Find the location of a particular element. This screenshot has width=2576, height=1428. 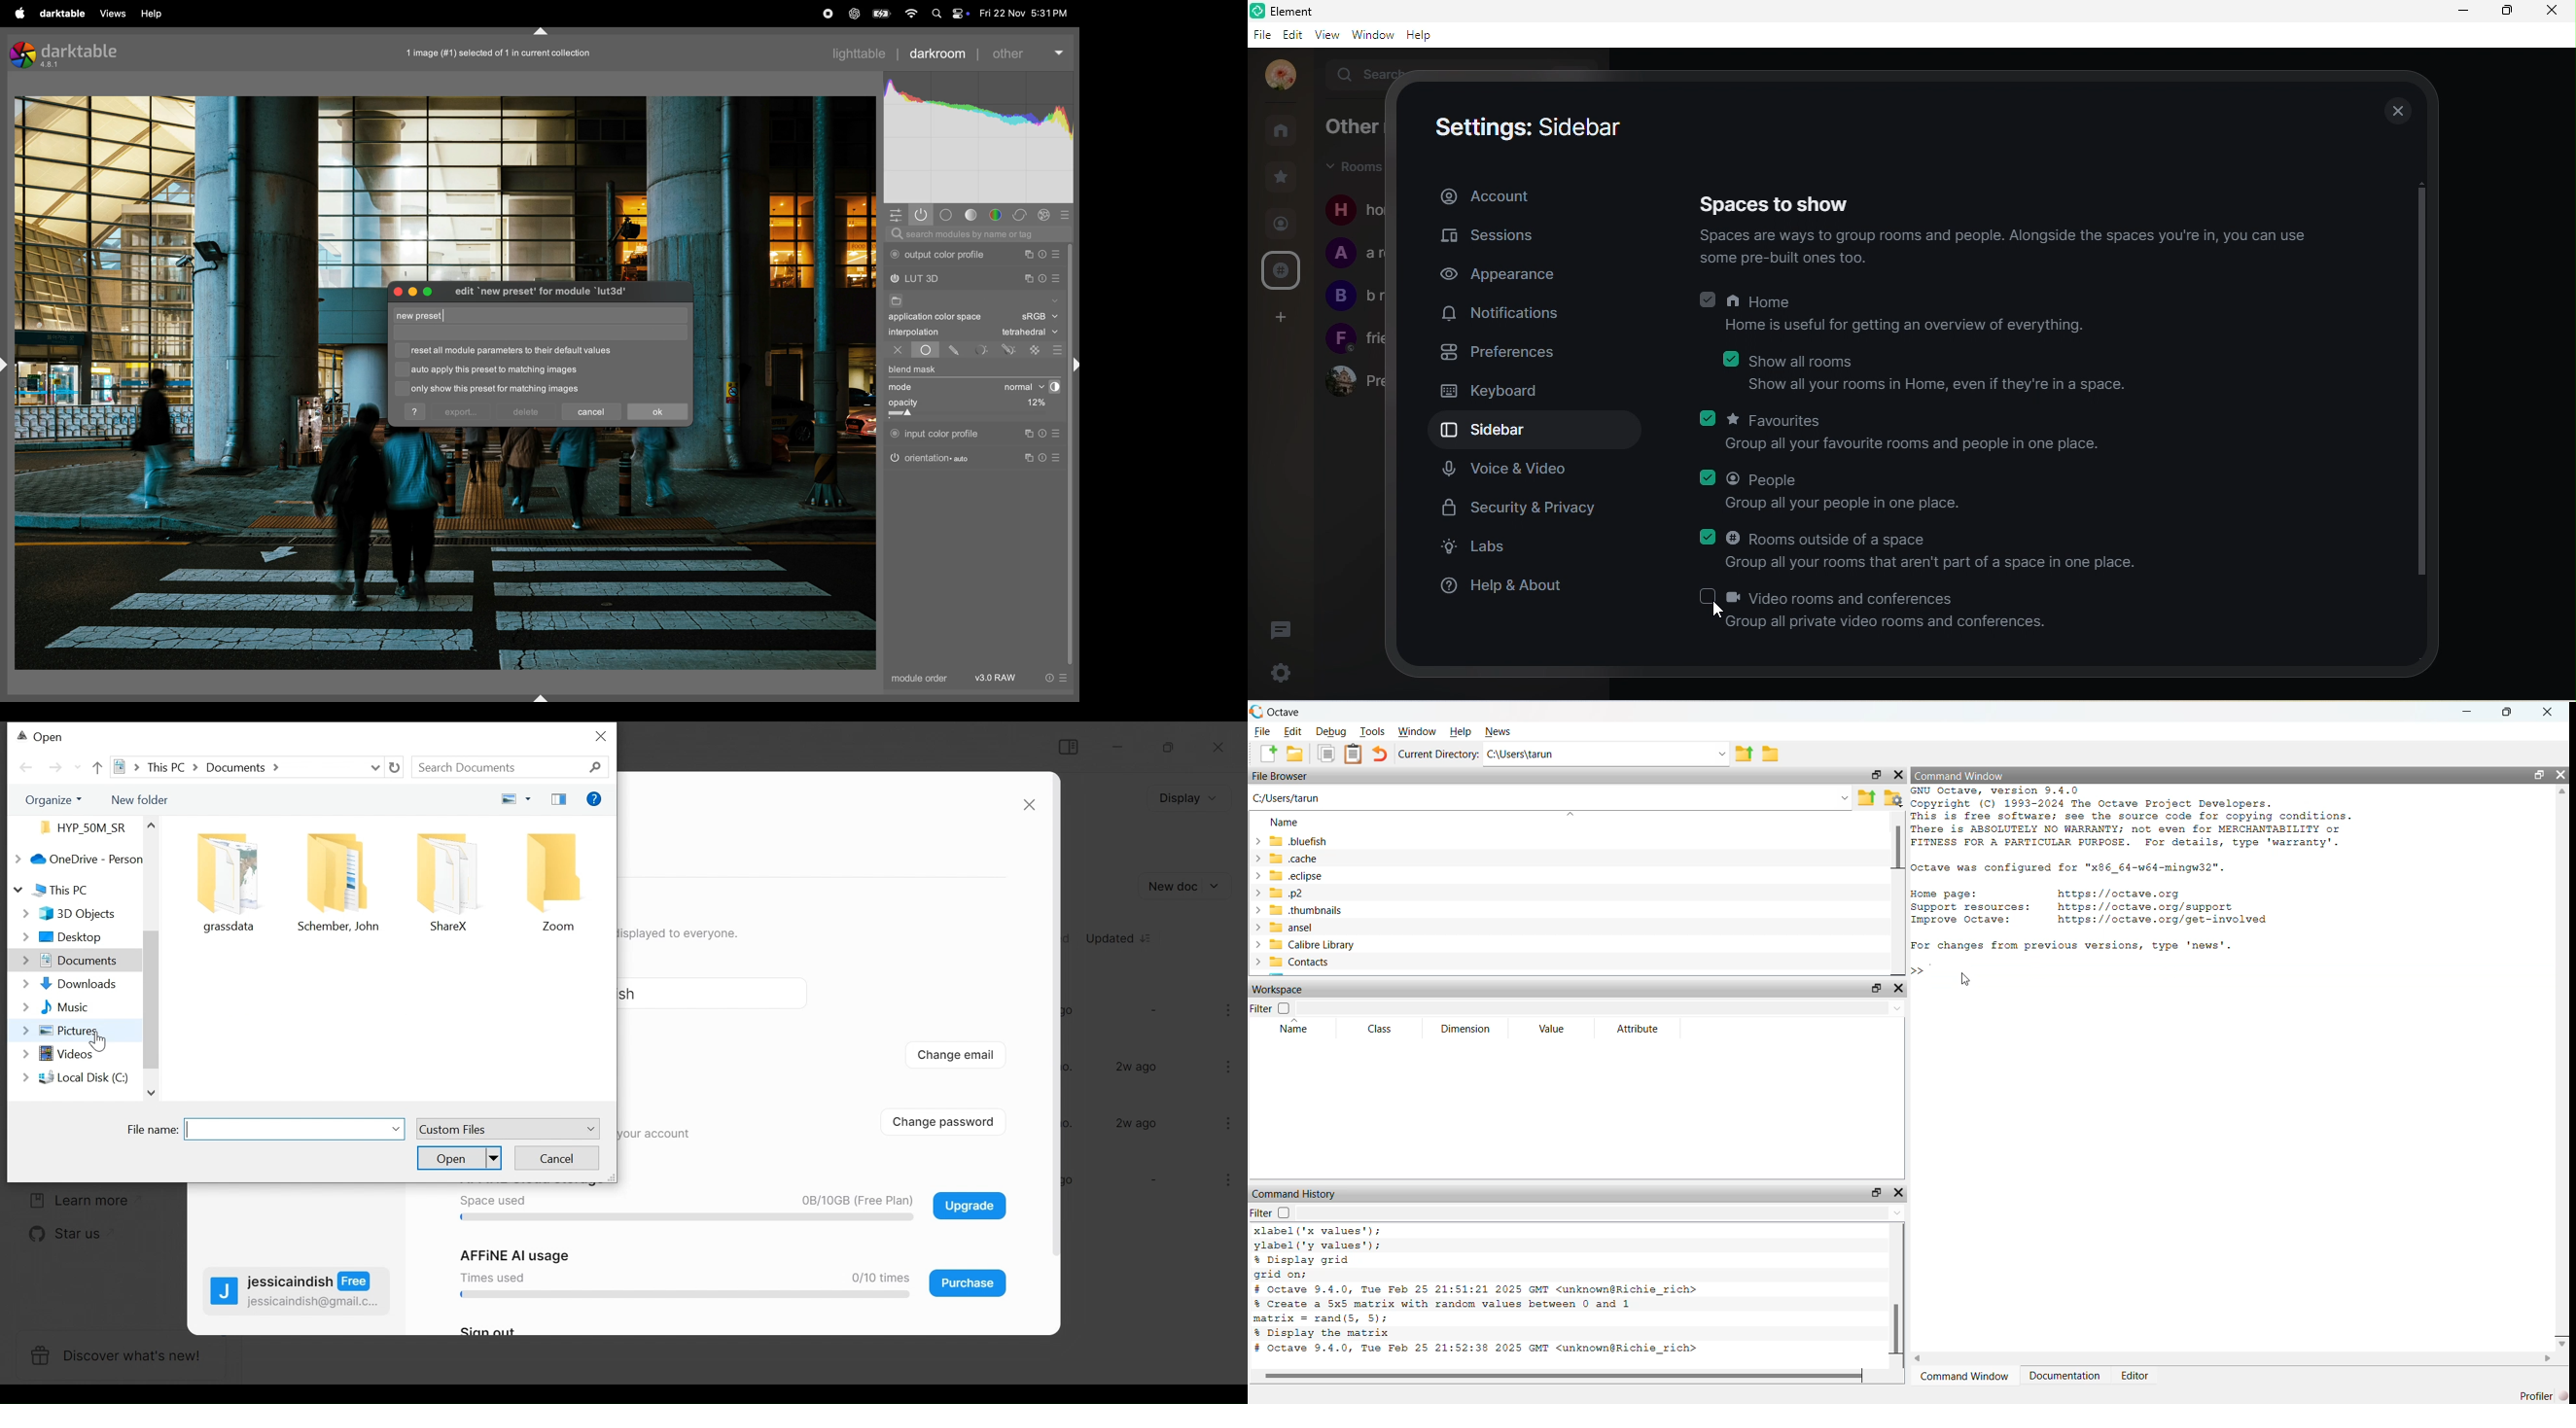

uniformly is located at coordinates (917, 350).